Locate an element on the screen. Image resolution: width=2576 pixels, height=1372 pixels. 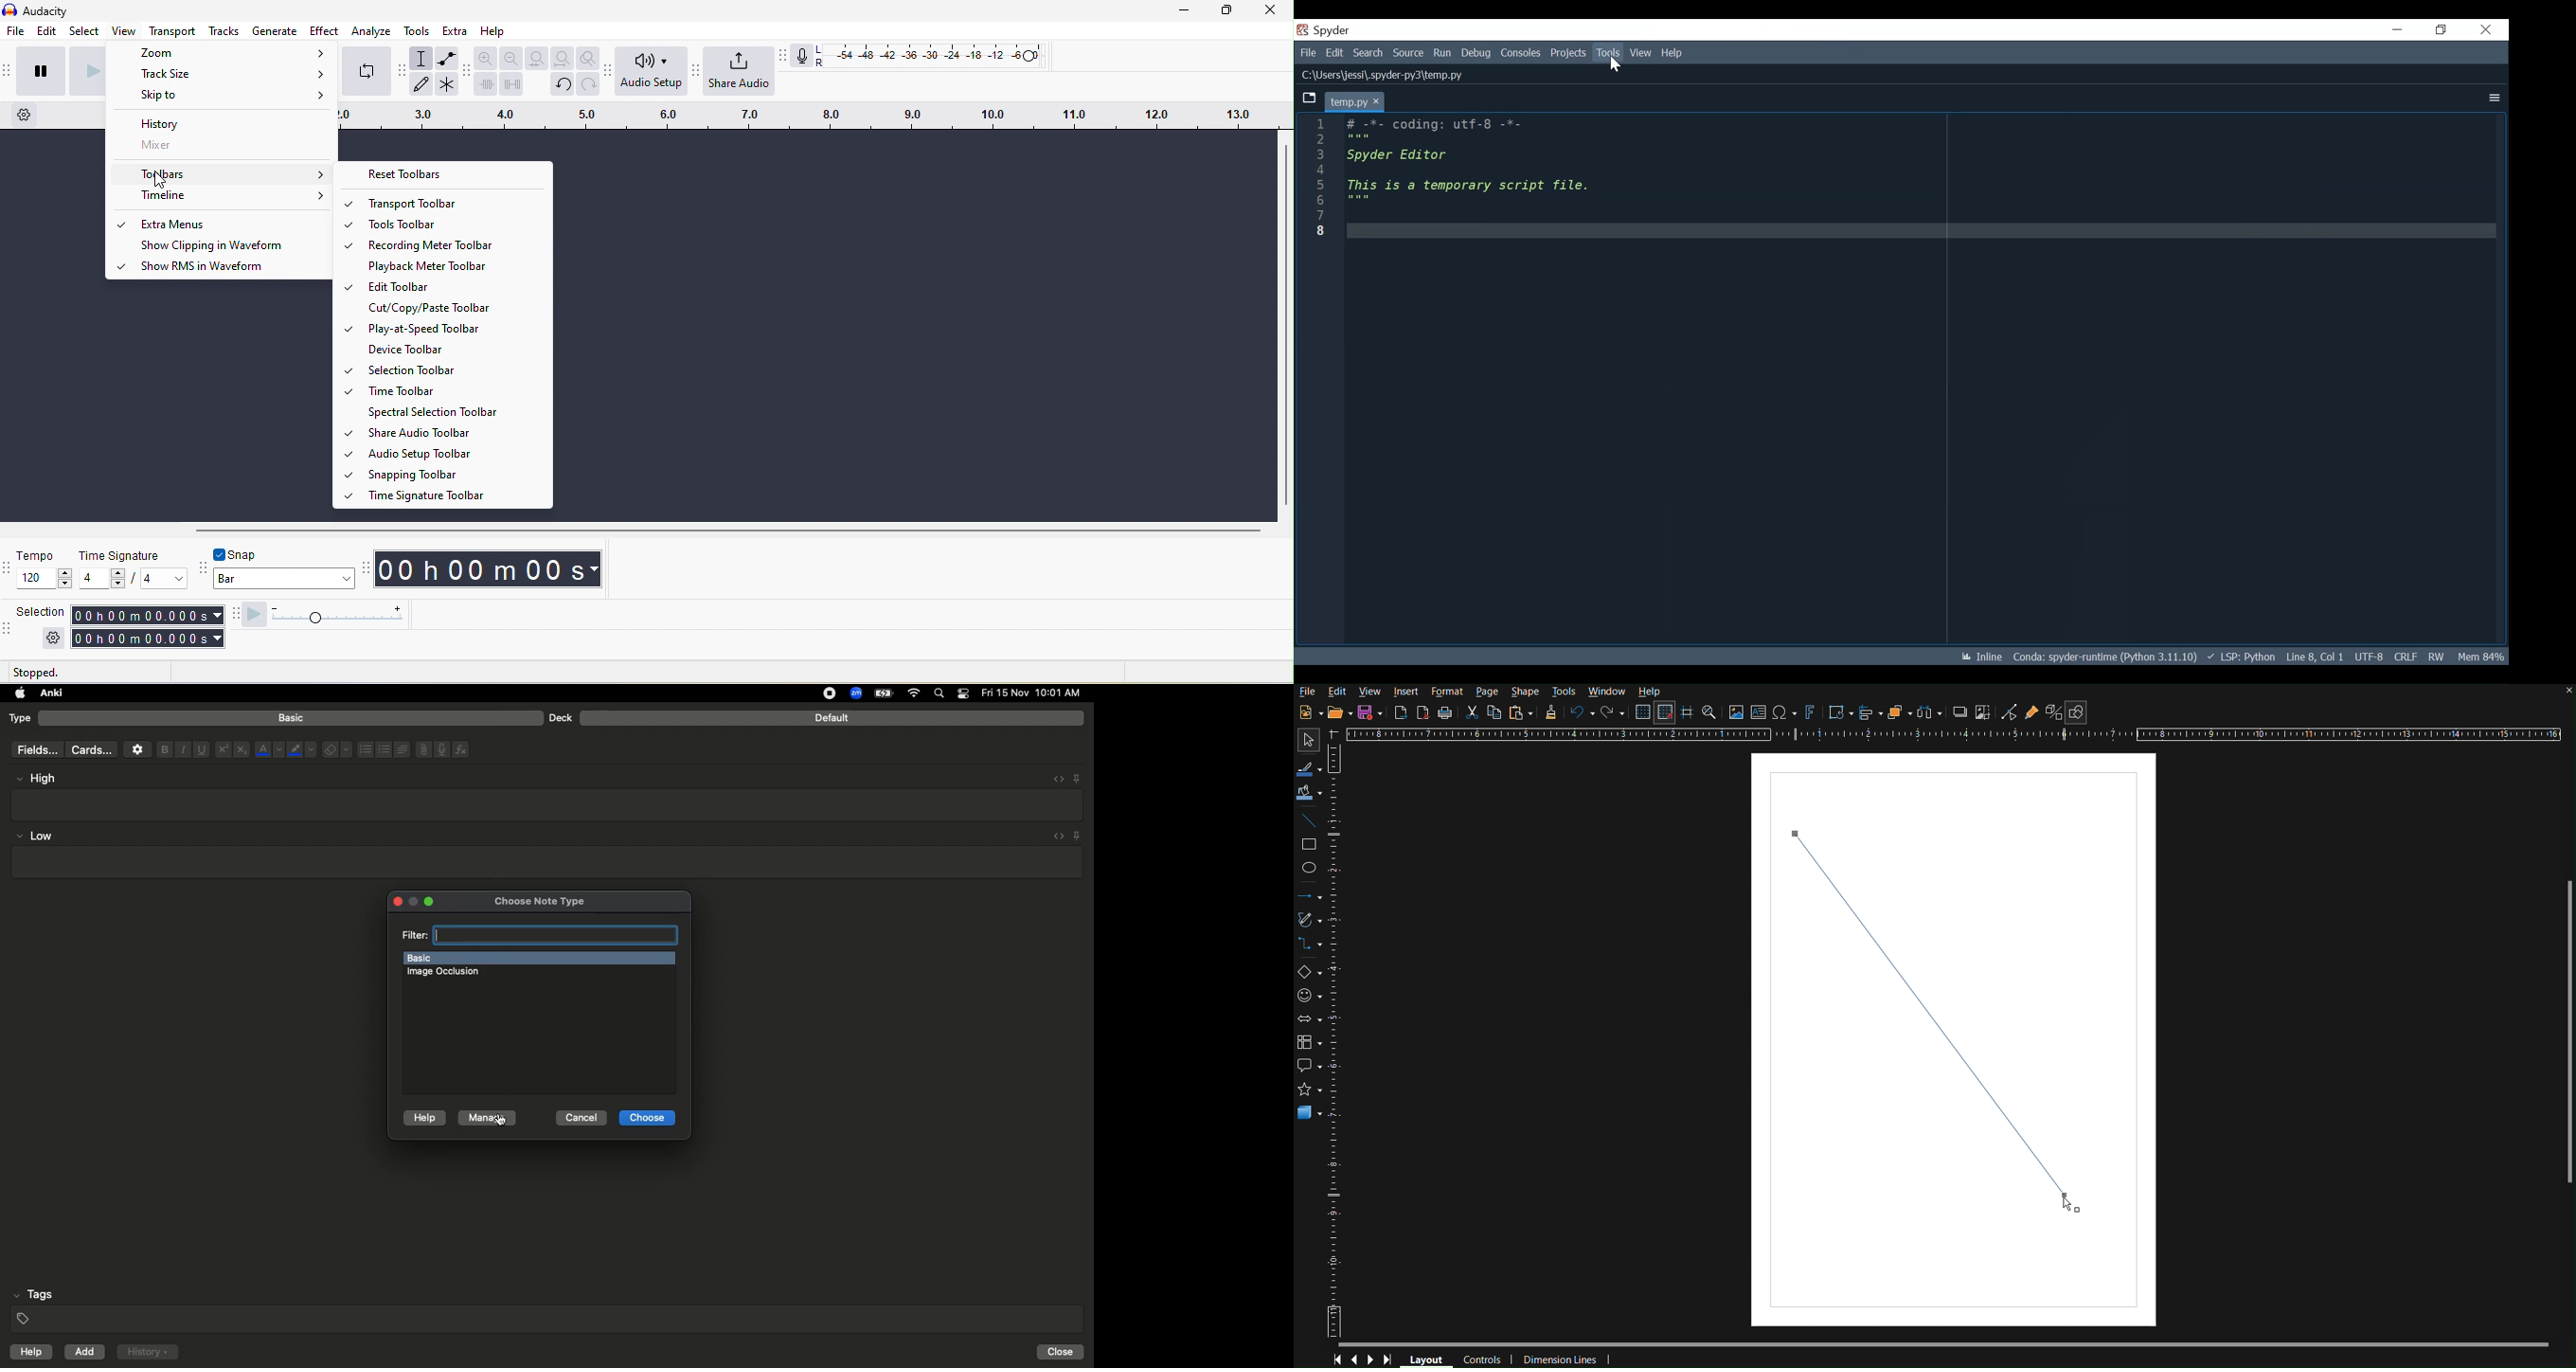
Cut is located at coordinates (1472, 713).